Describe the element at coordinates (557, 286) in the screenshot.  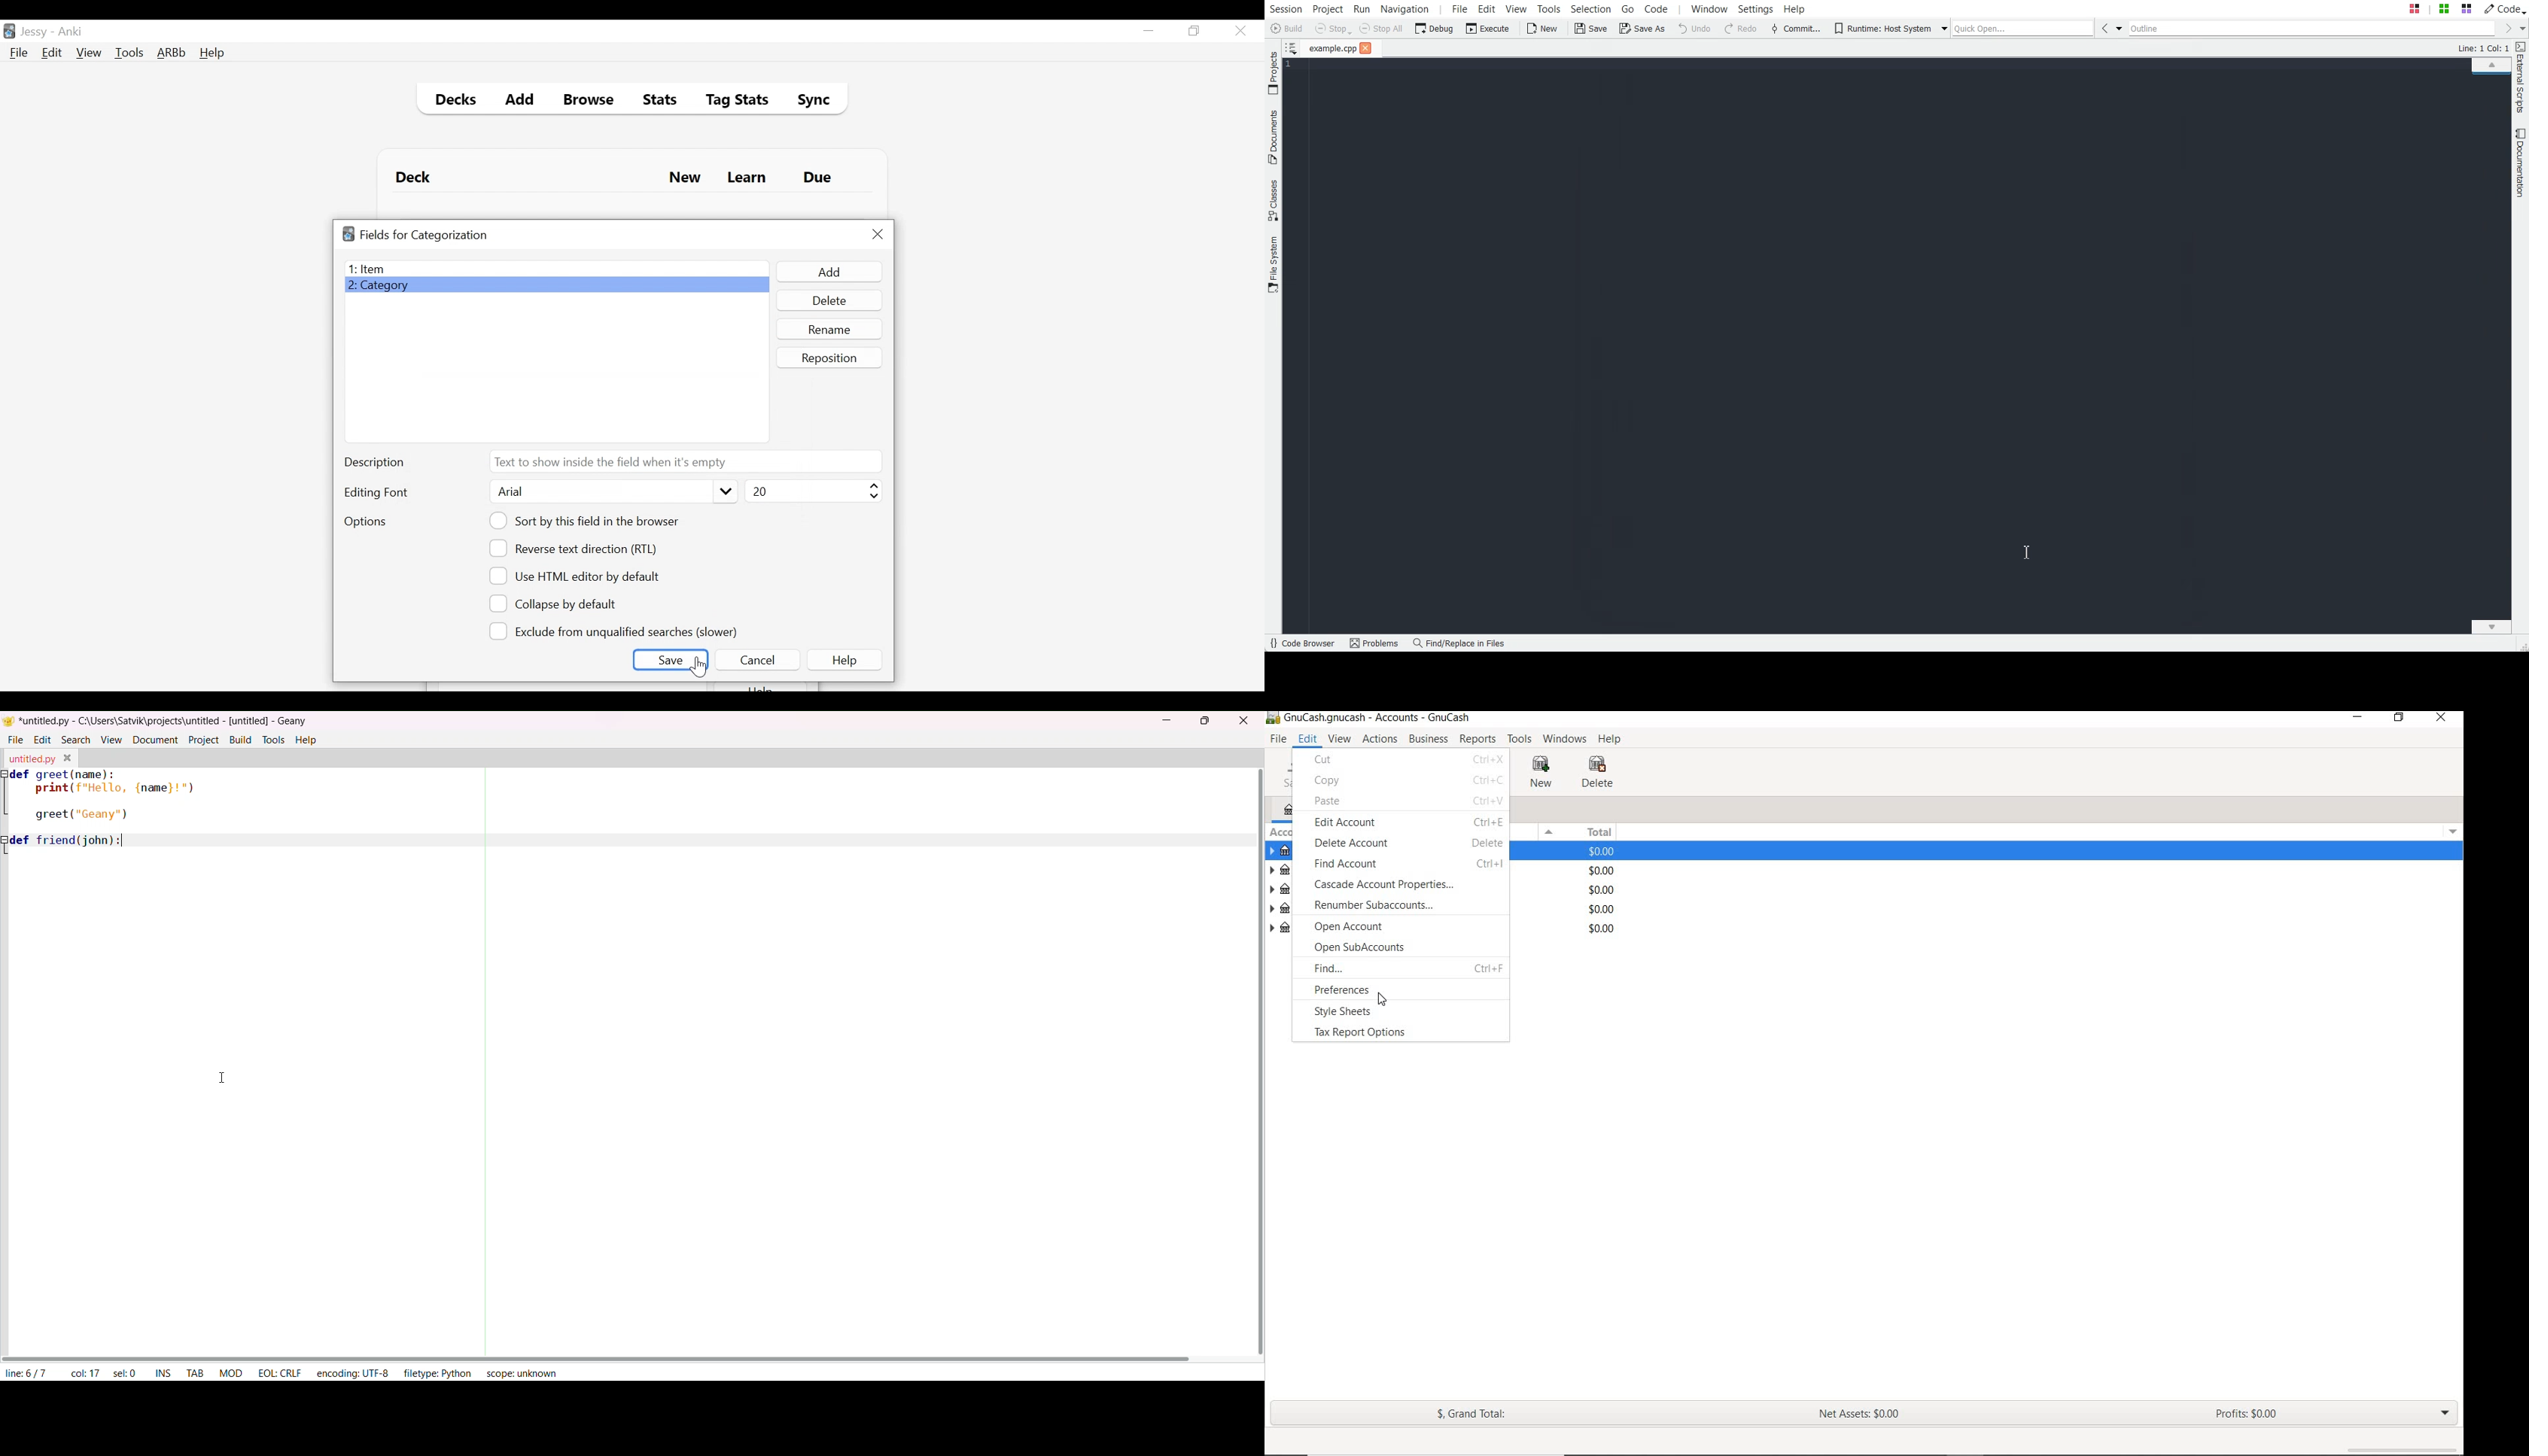
I see `Category` at that location.